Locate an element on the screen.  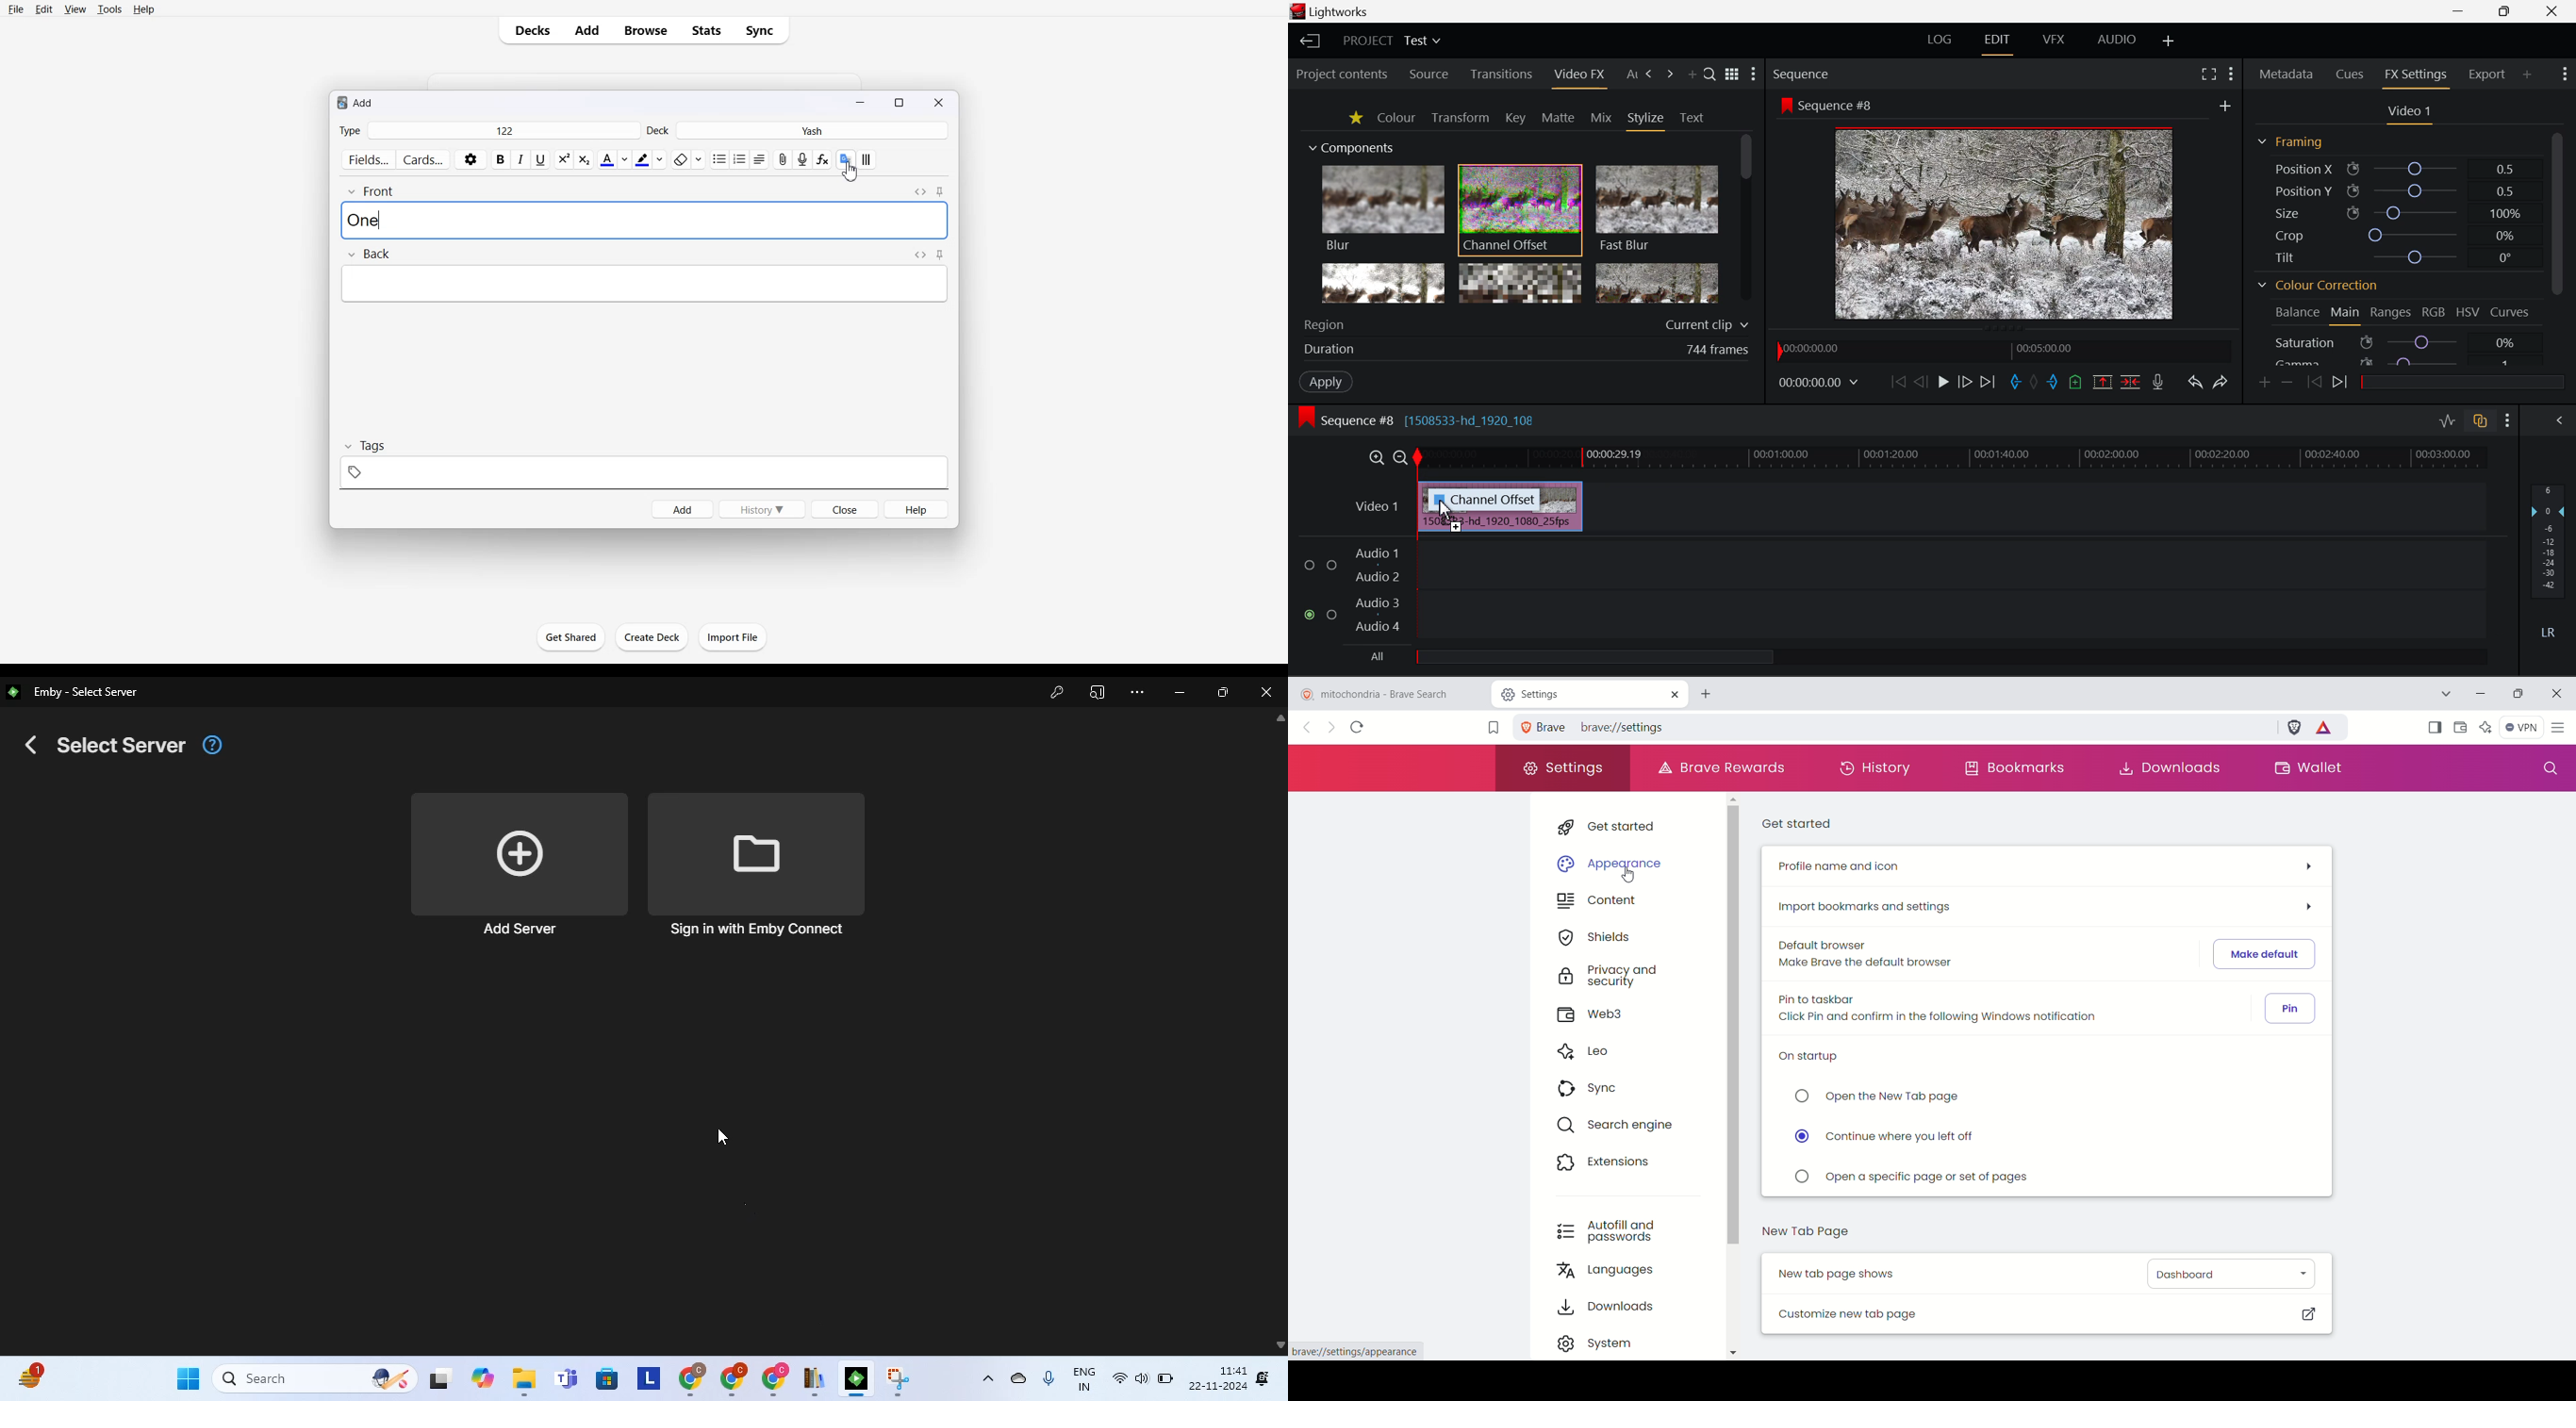
Transitions is located at coordinates (1500, 74).